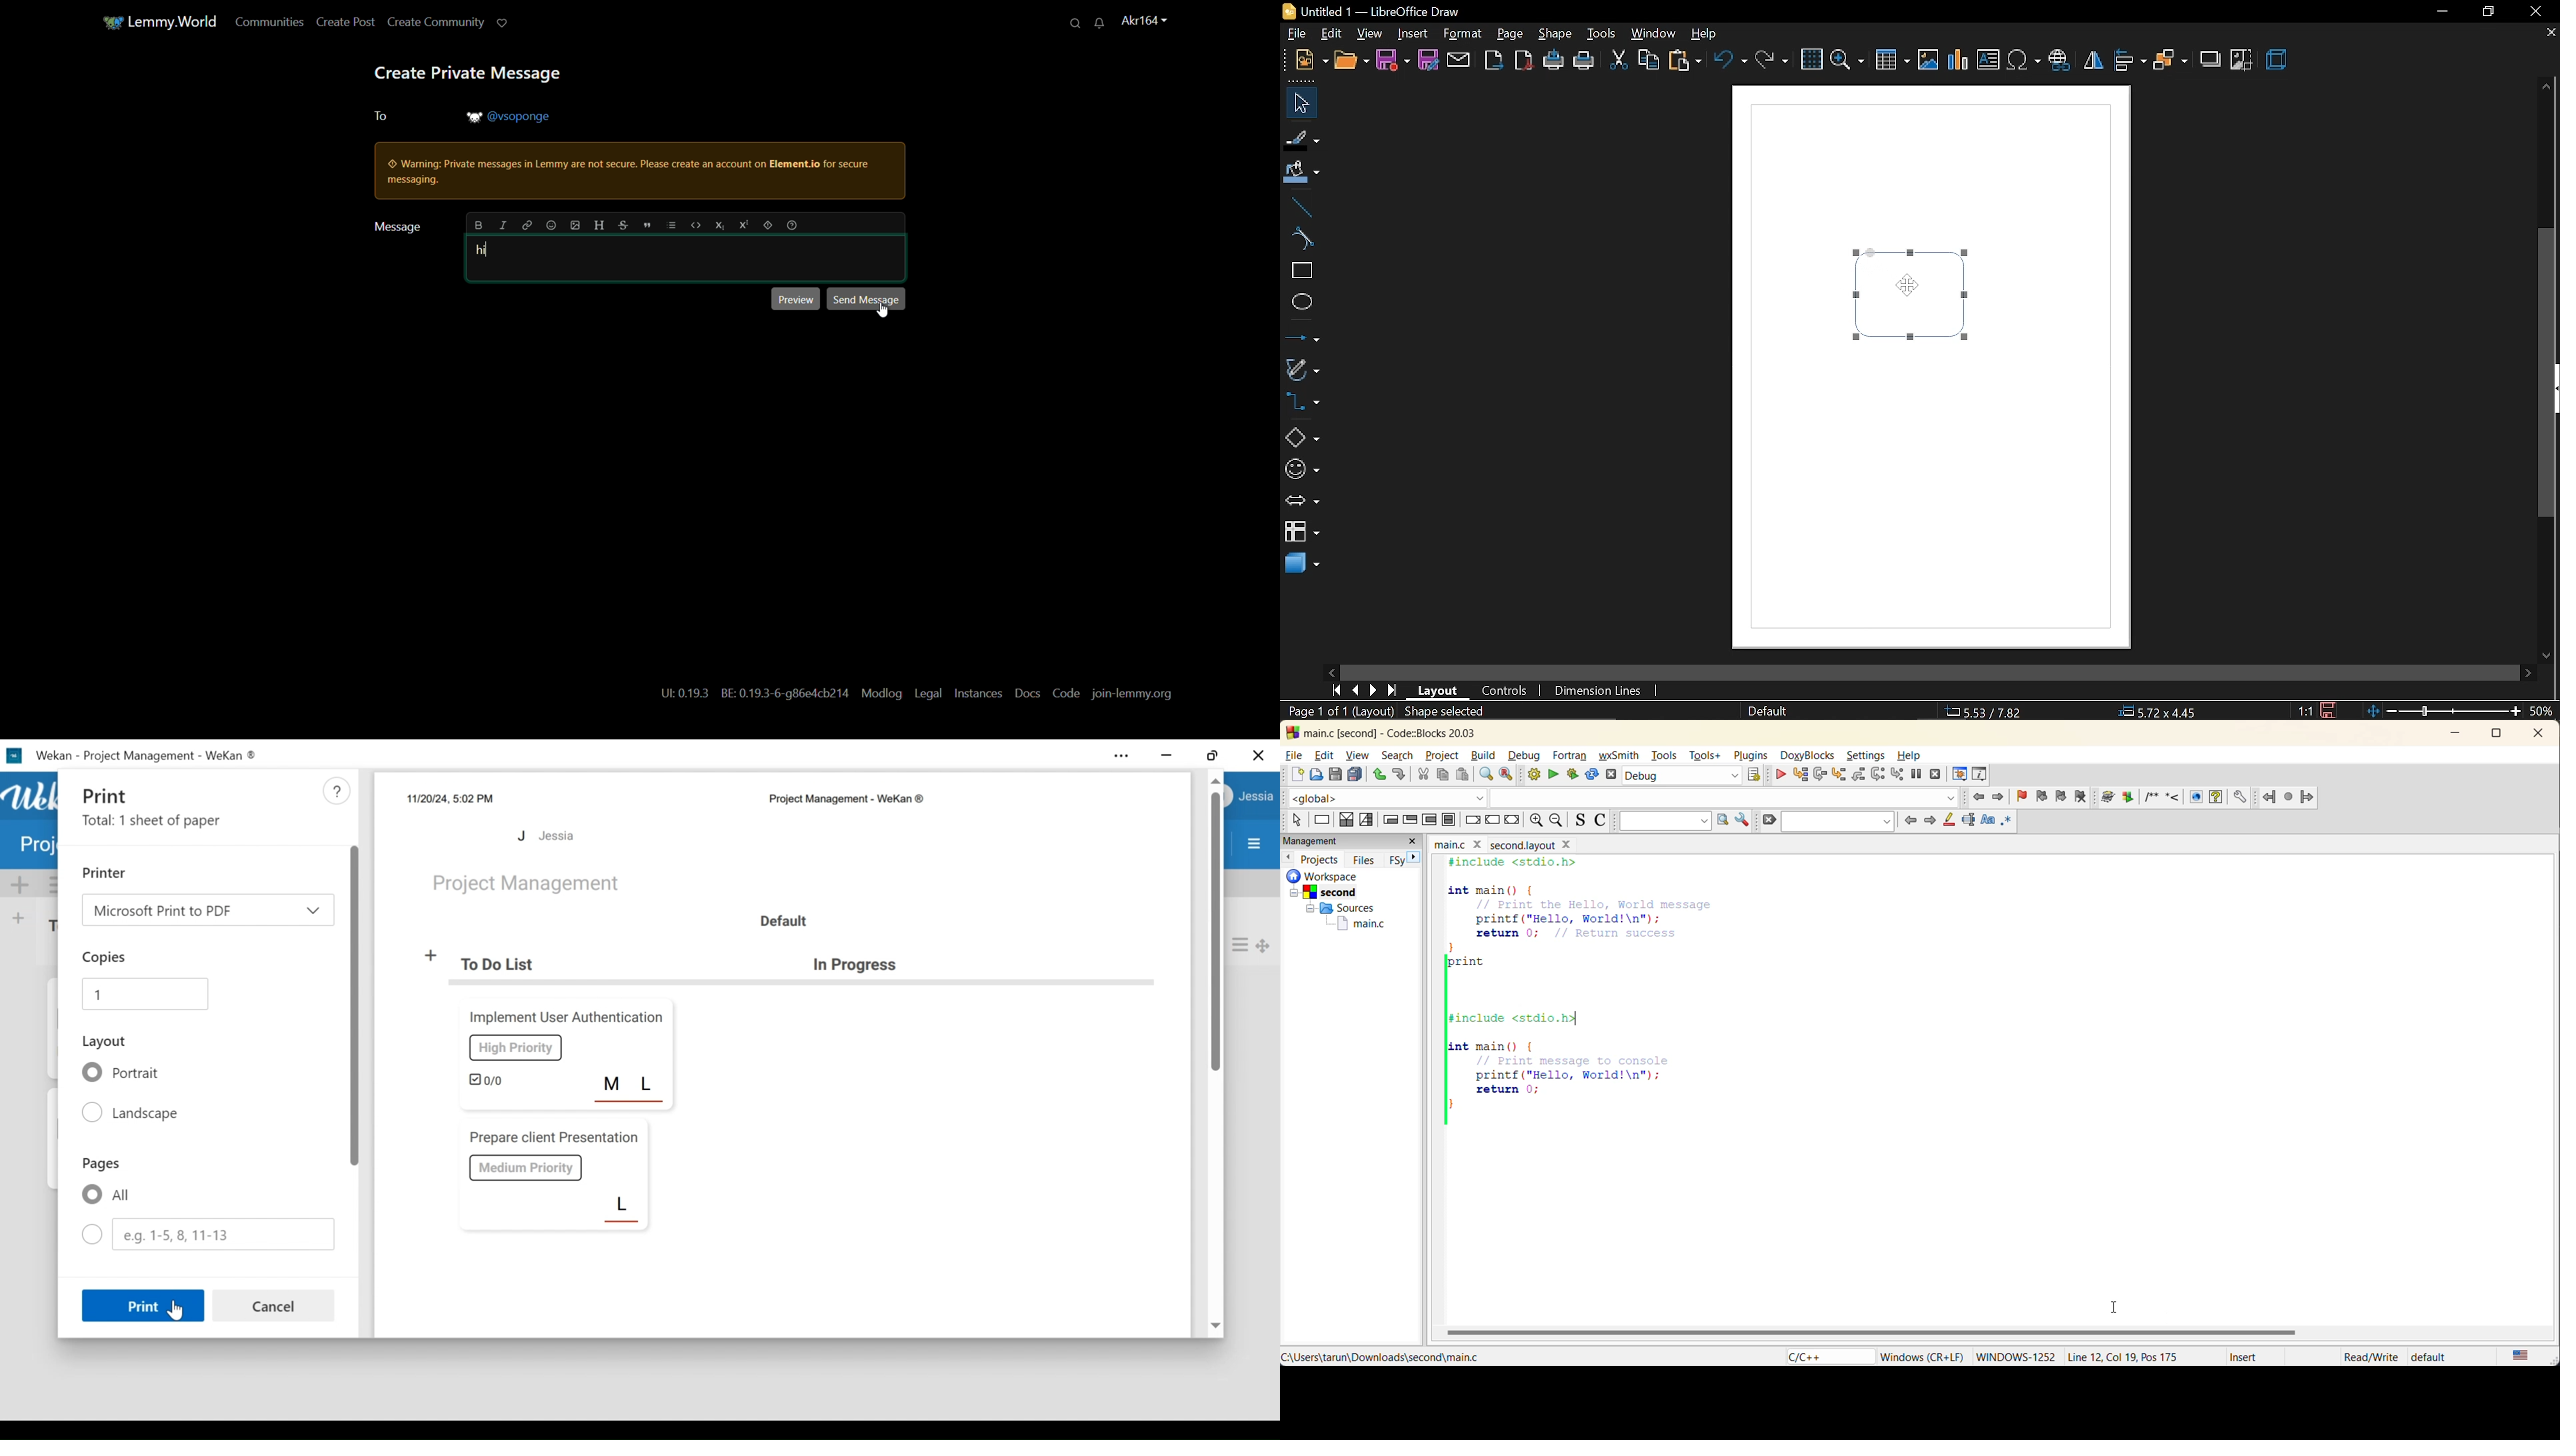 This screenshot has height=1456, width=2576. I want to click on docs, so click(1029, 694).